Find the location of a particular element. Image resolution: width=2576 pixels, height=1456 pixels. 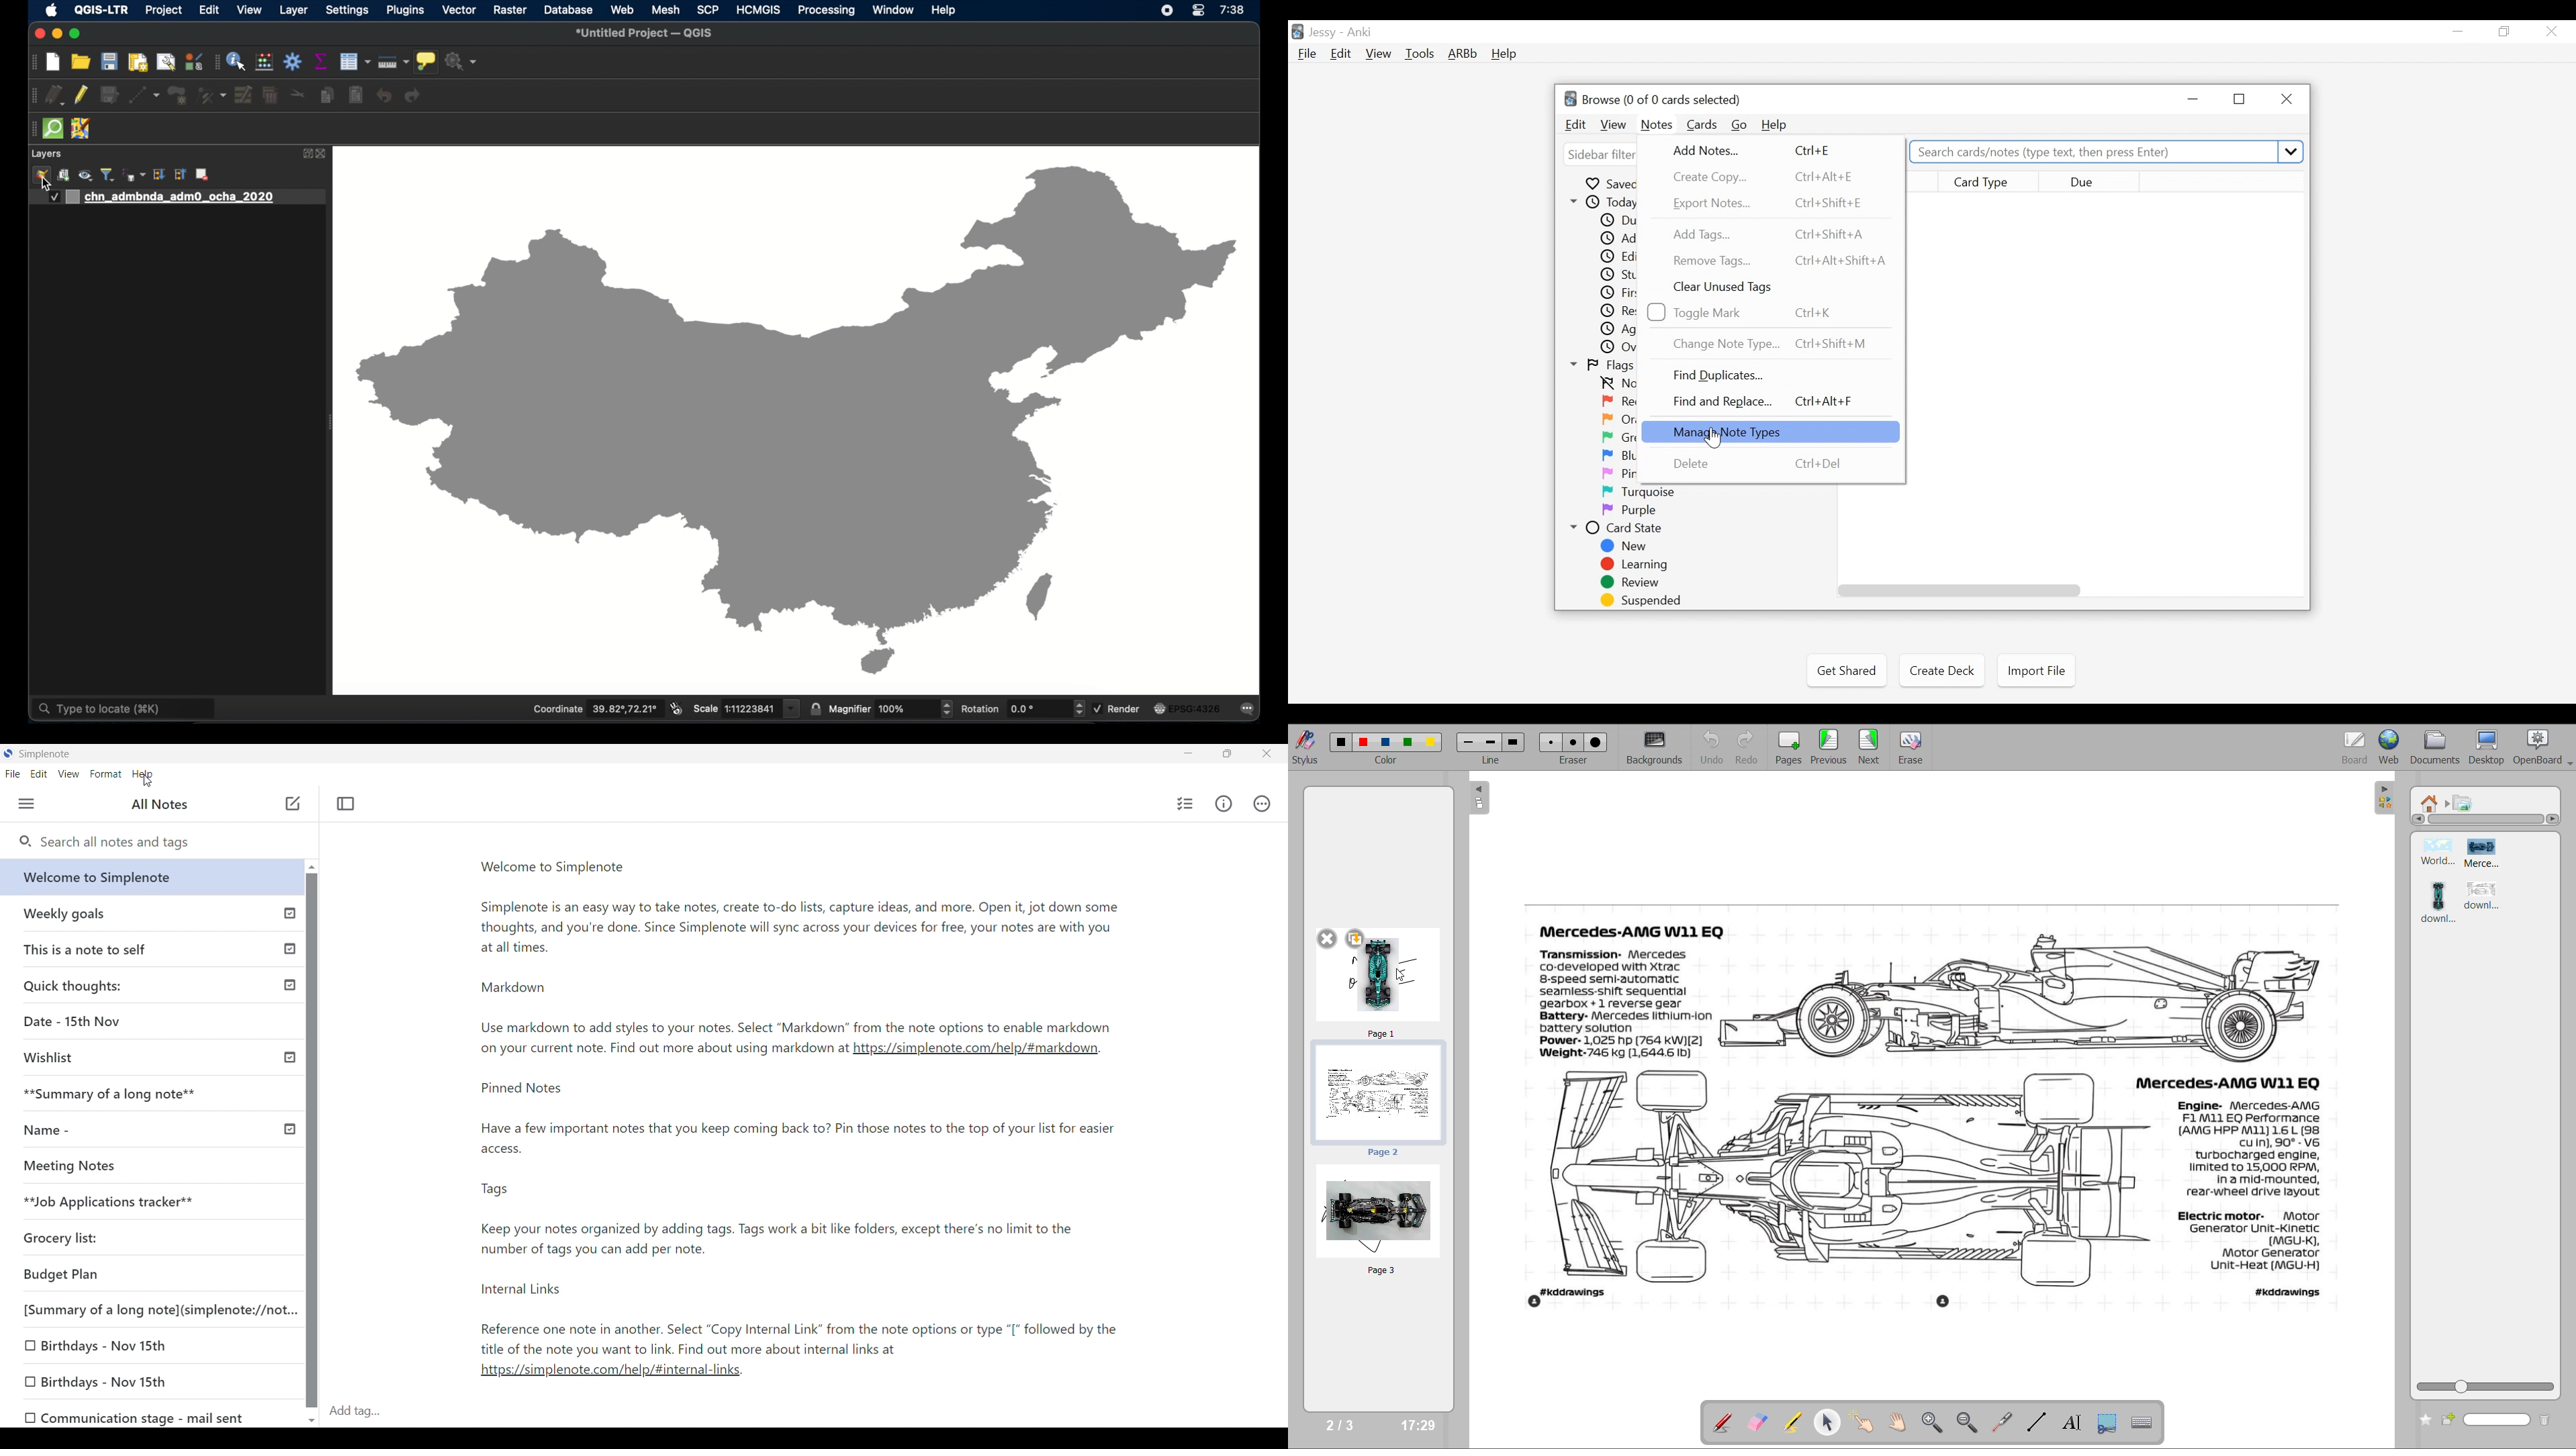

Rescheduled is located at coordinates (1616, 311).